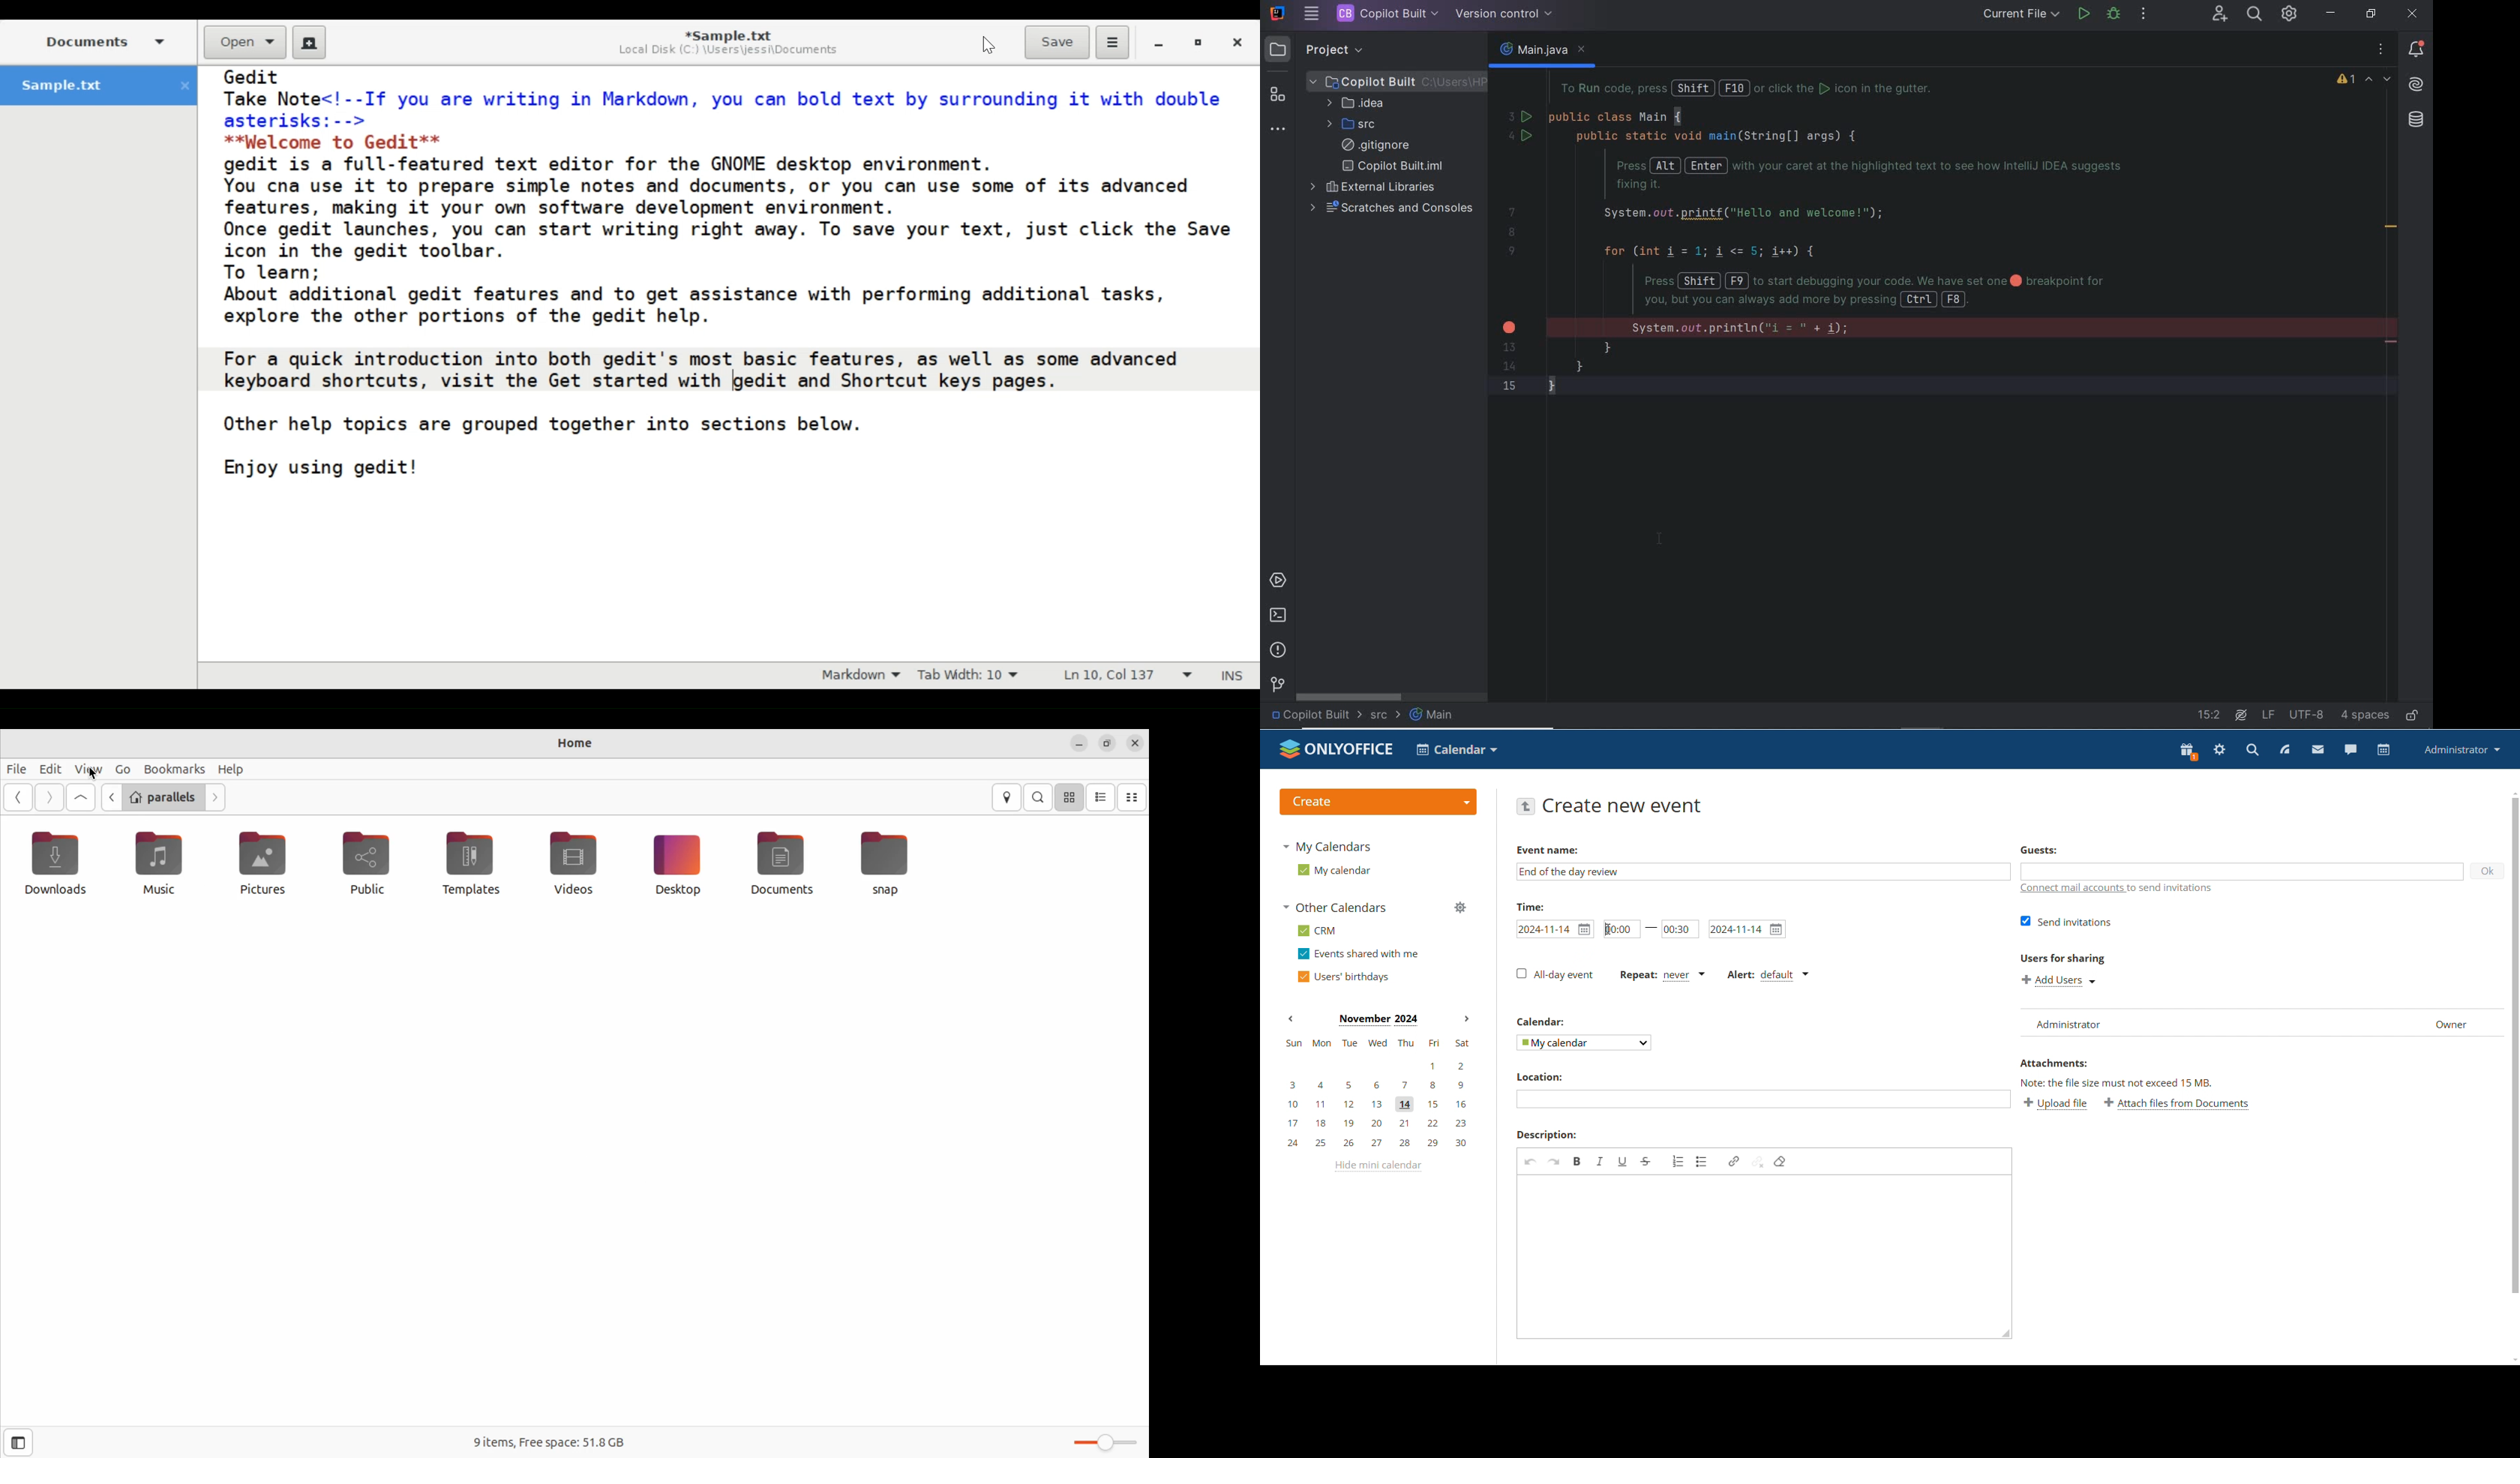 This screenshot has height=1484, width=2520. What do you see at coordinates (1318, 931) in the screenshot?
I see `crm` at bounding box center [1318, 931].